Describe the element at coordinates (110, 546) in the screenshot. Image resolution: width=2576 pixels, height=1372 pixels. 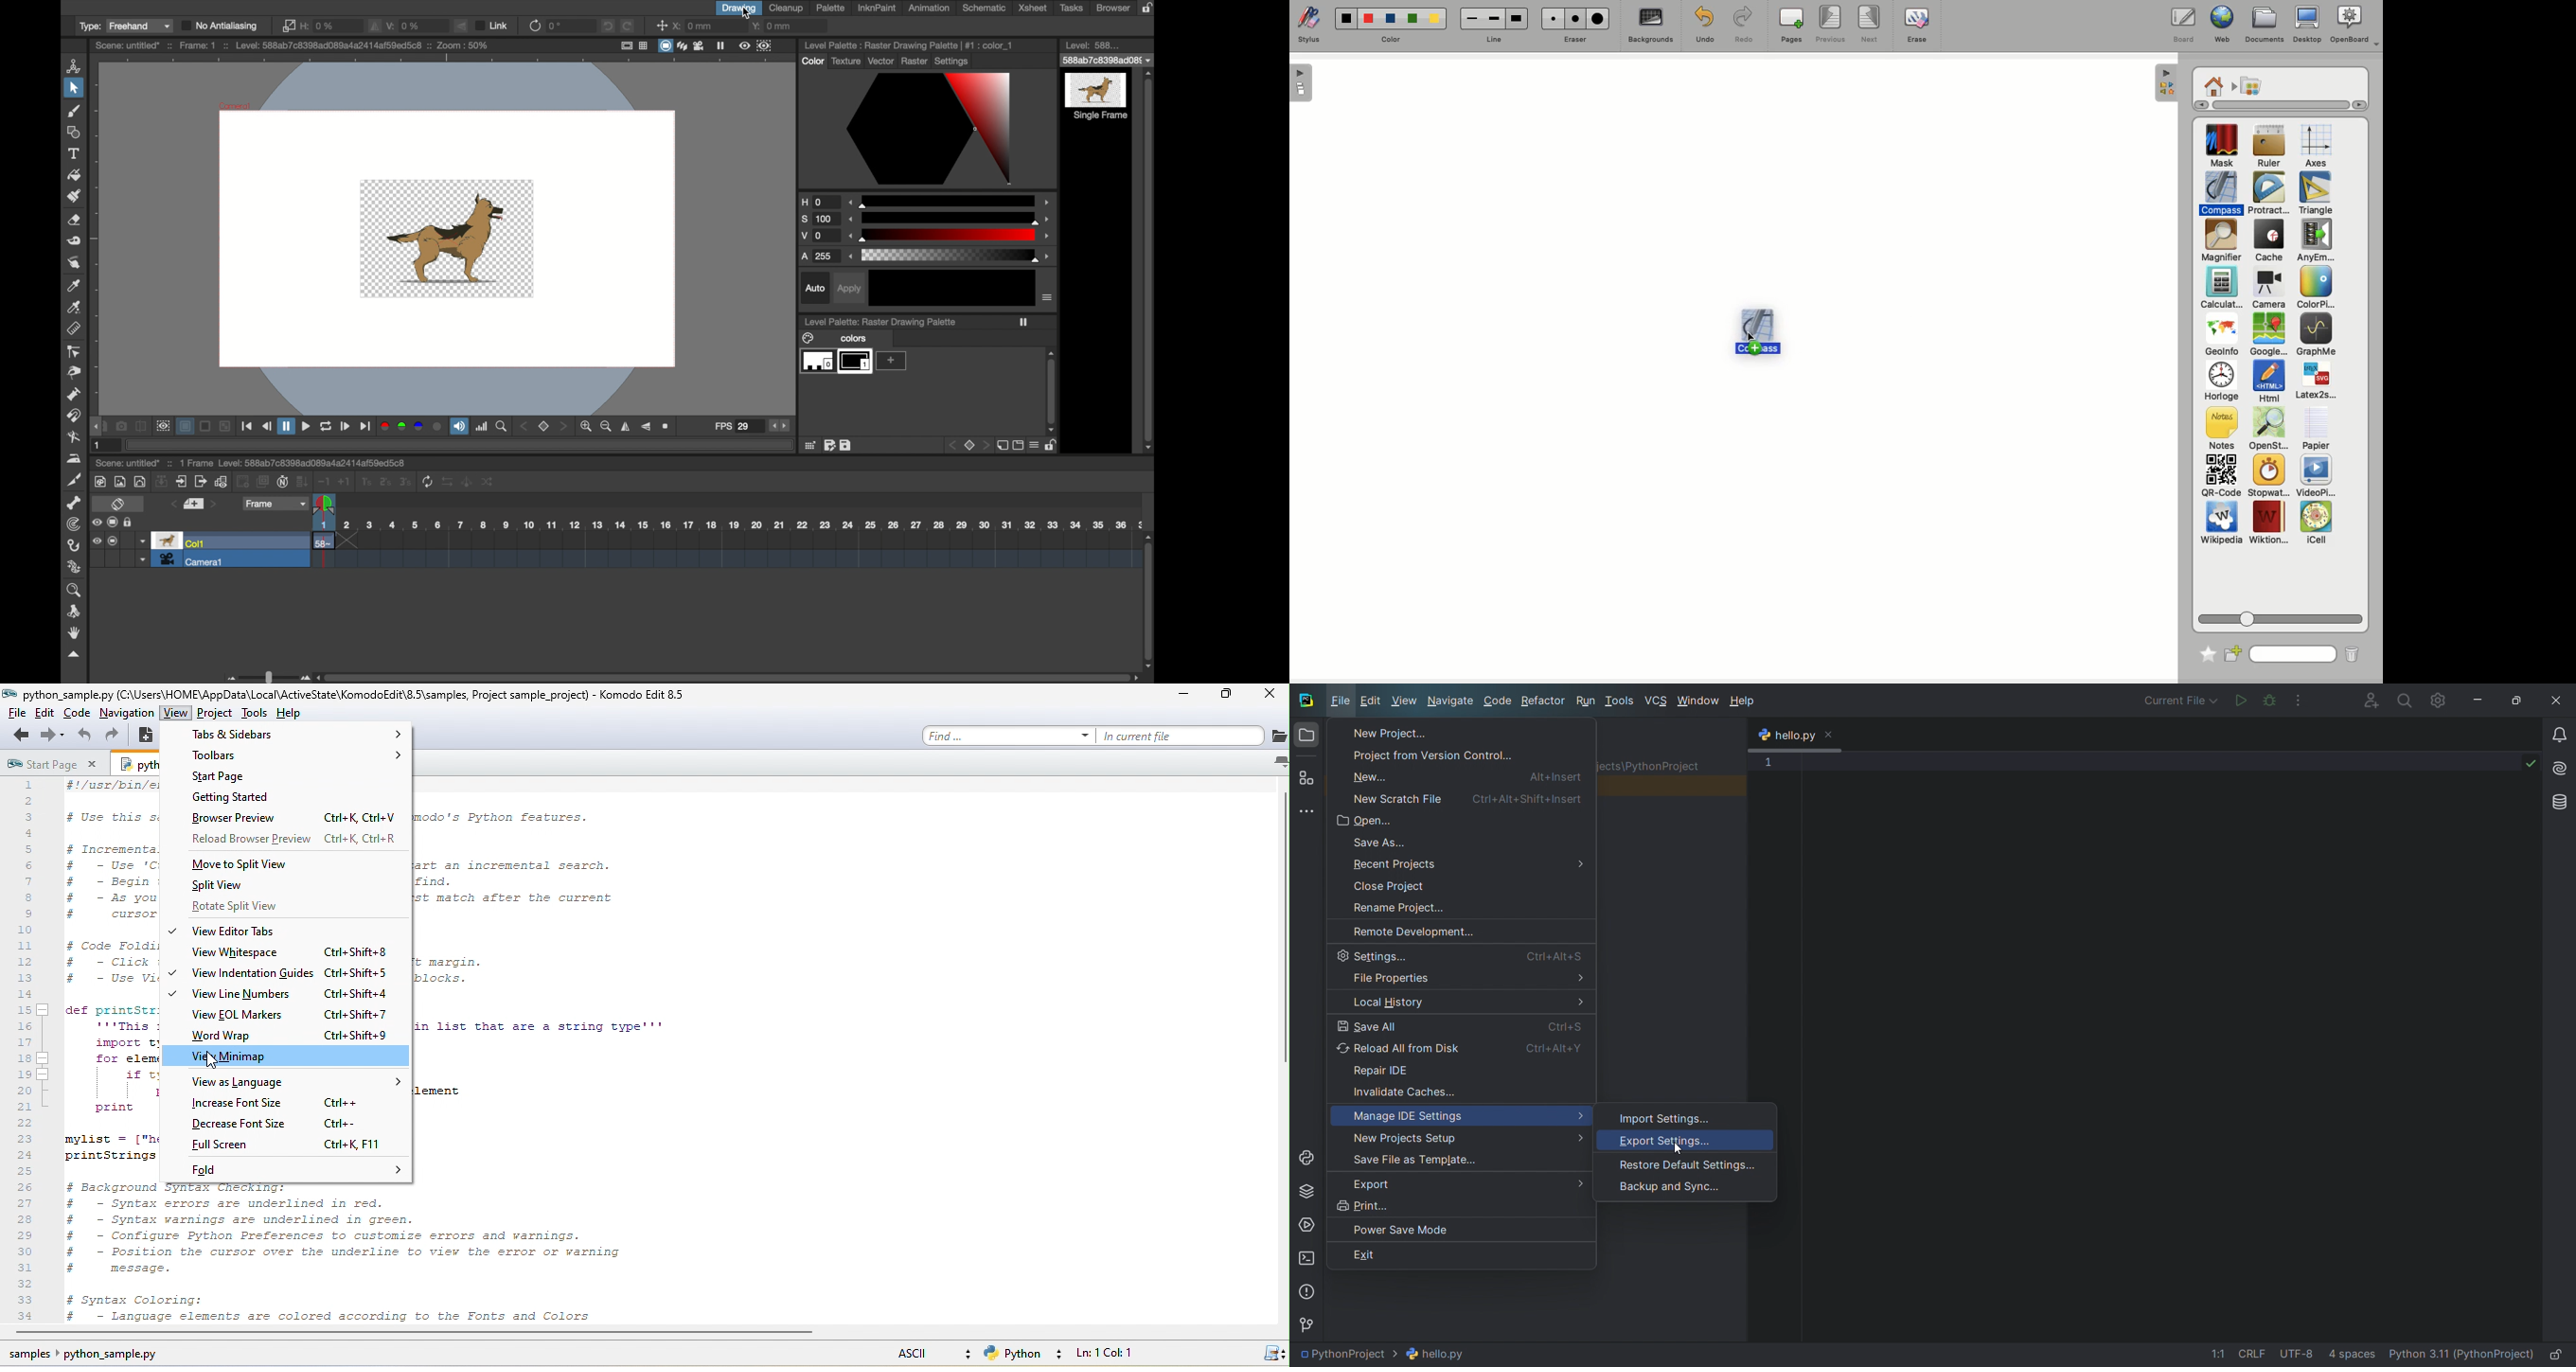
I see `eye and pause` at that location.